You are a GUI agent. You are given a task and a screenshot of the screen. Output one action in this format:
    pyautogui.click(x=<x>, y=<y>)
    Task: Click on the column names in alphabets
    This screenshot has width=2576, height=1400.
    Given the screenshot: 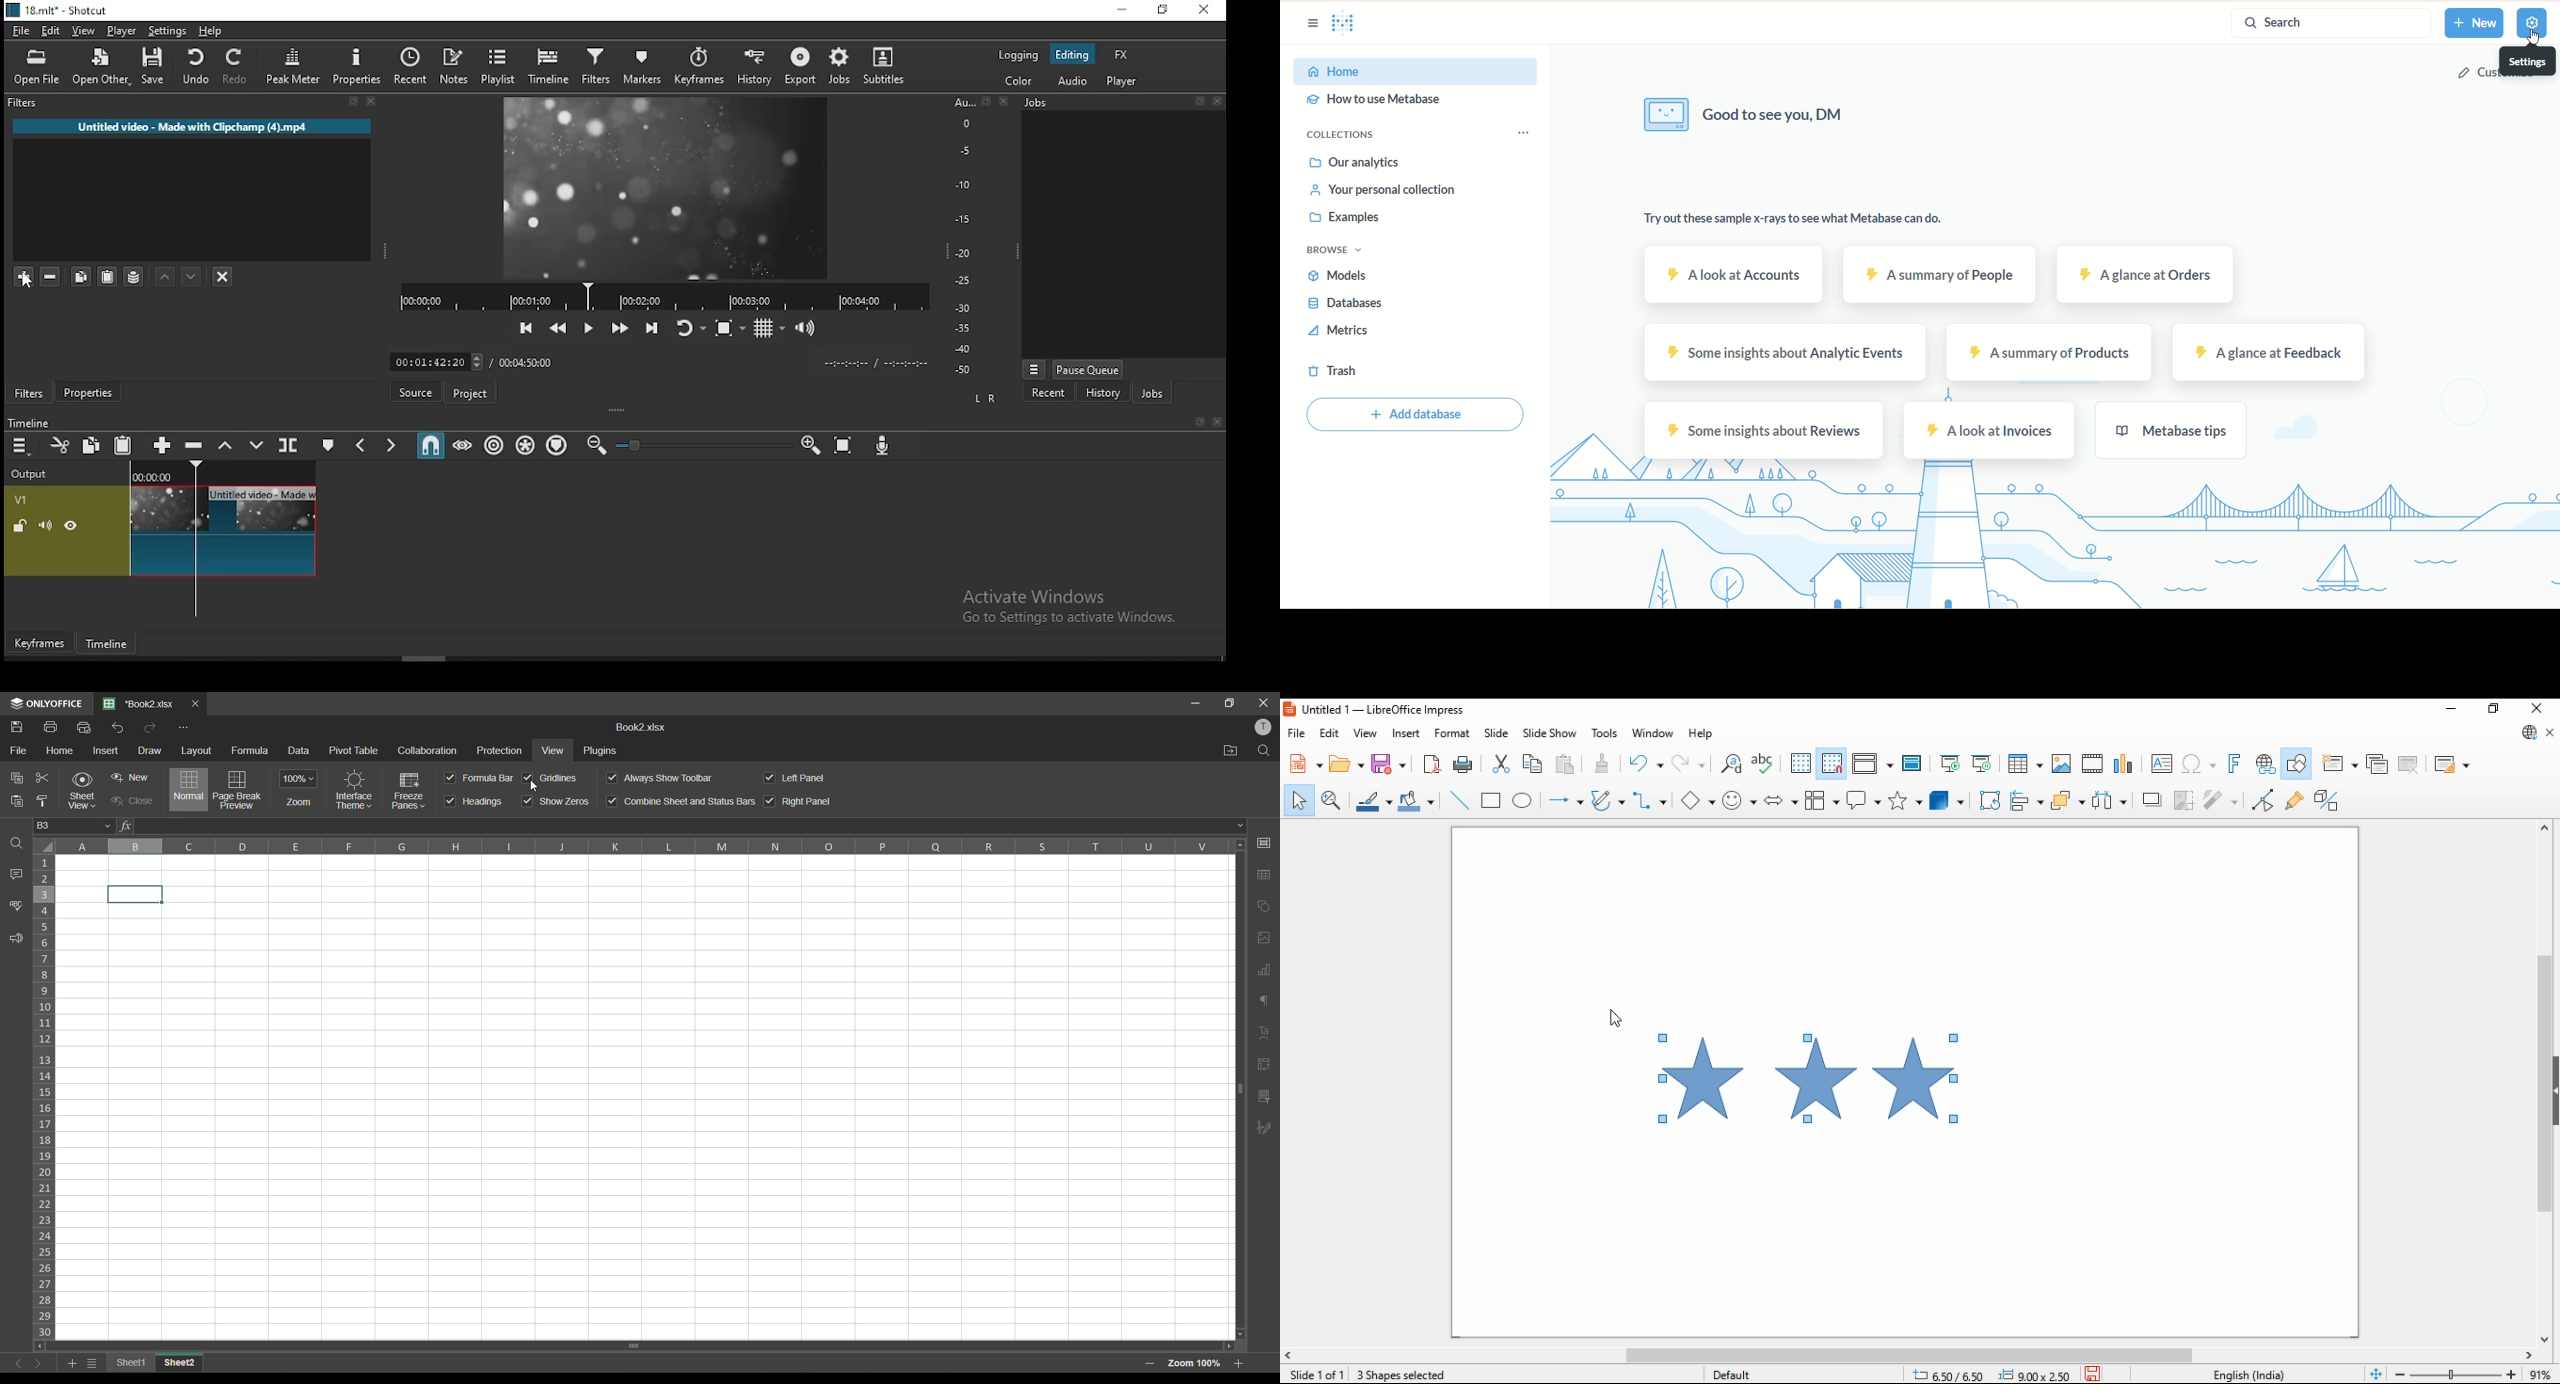 What is the action you would take?
    pyautogui.click(x=639, y=847)
    